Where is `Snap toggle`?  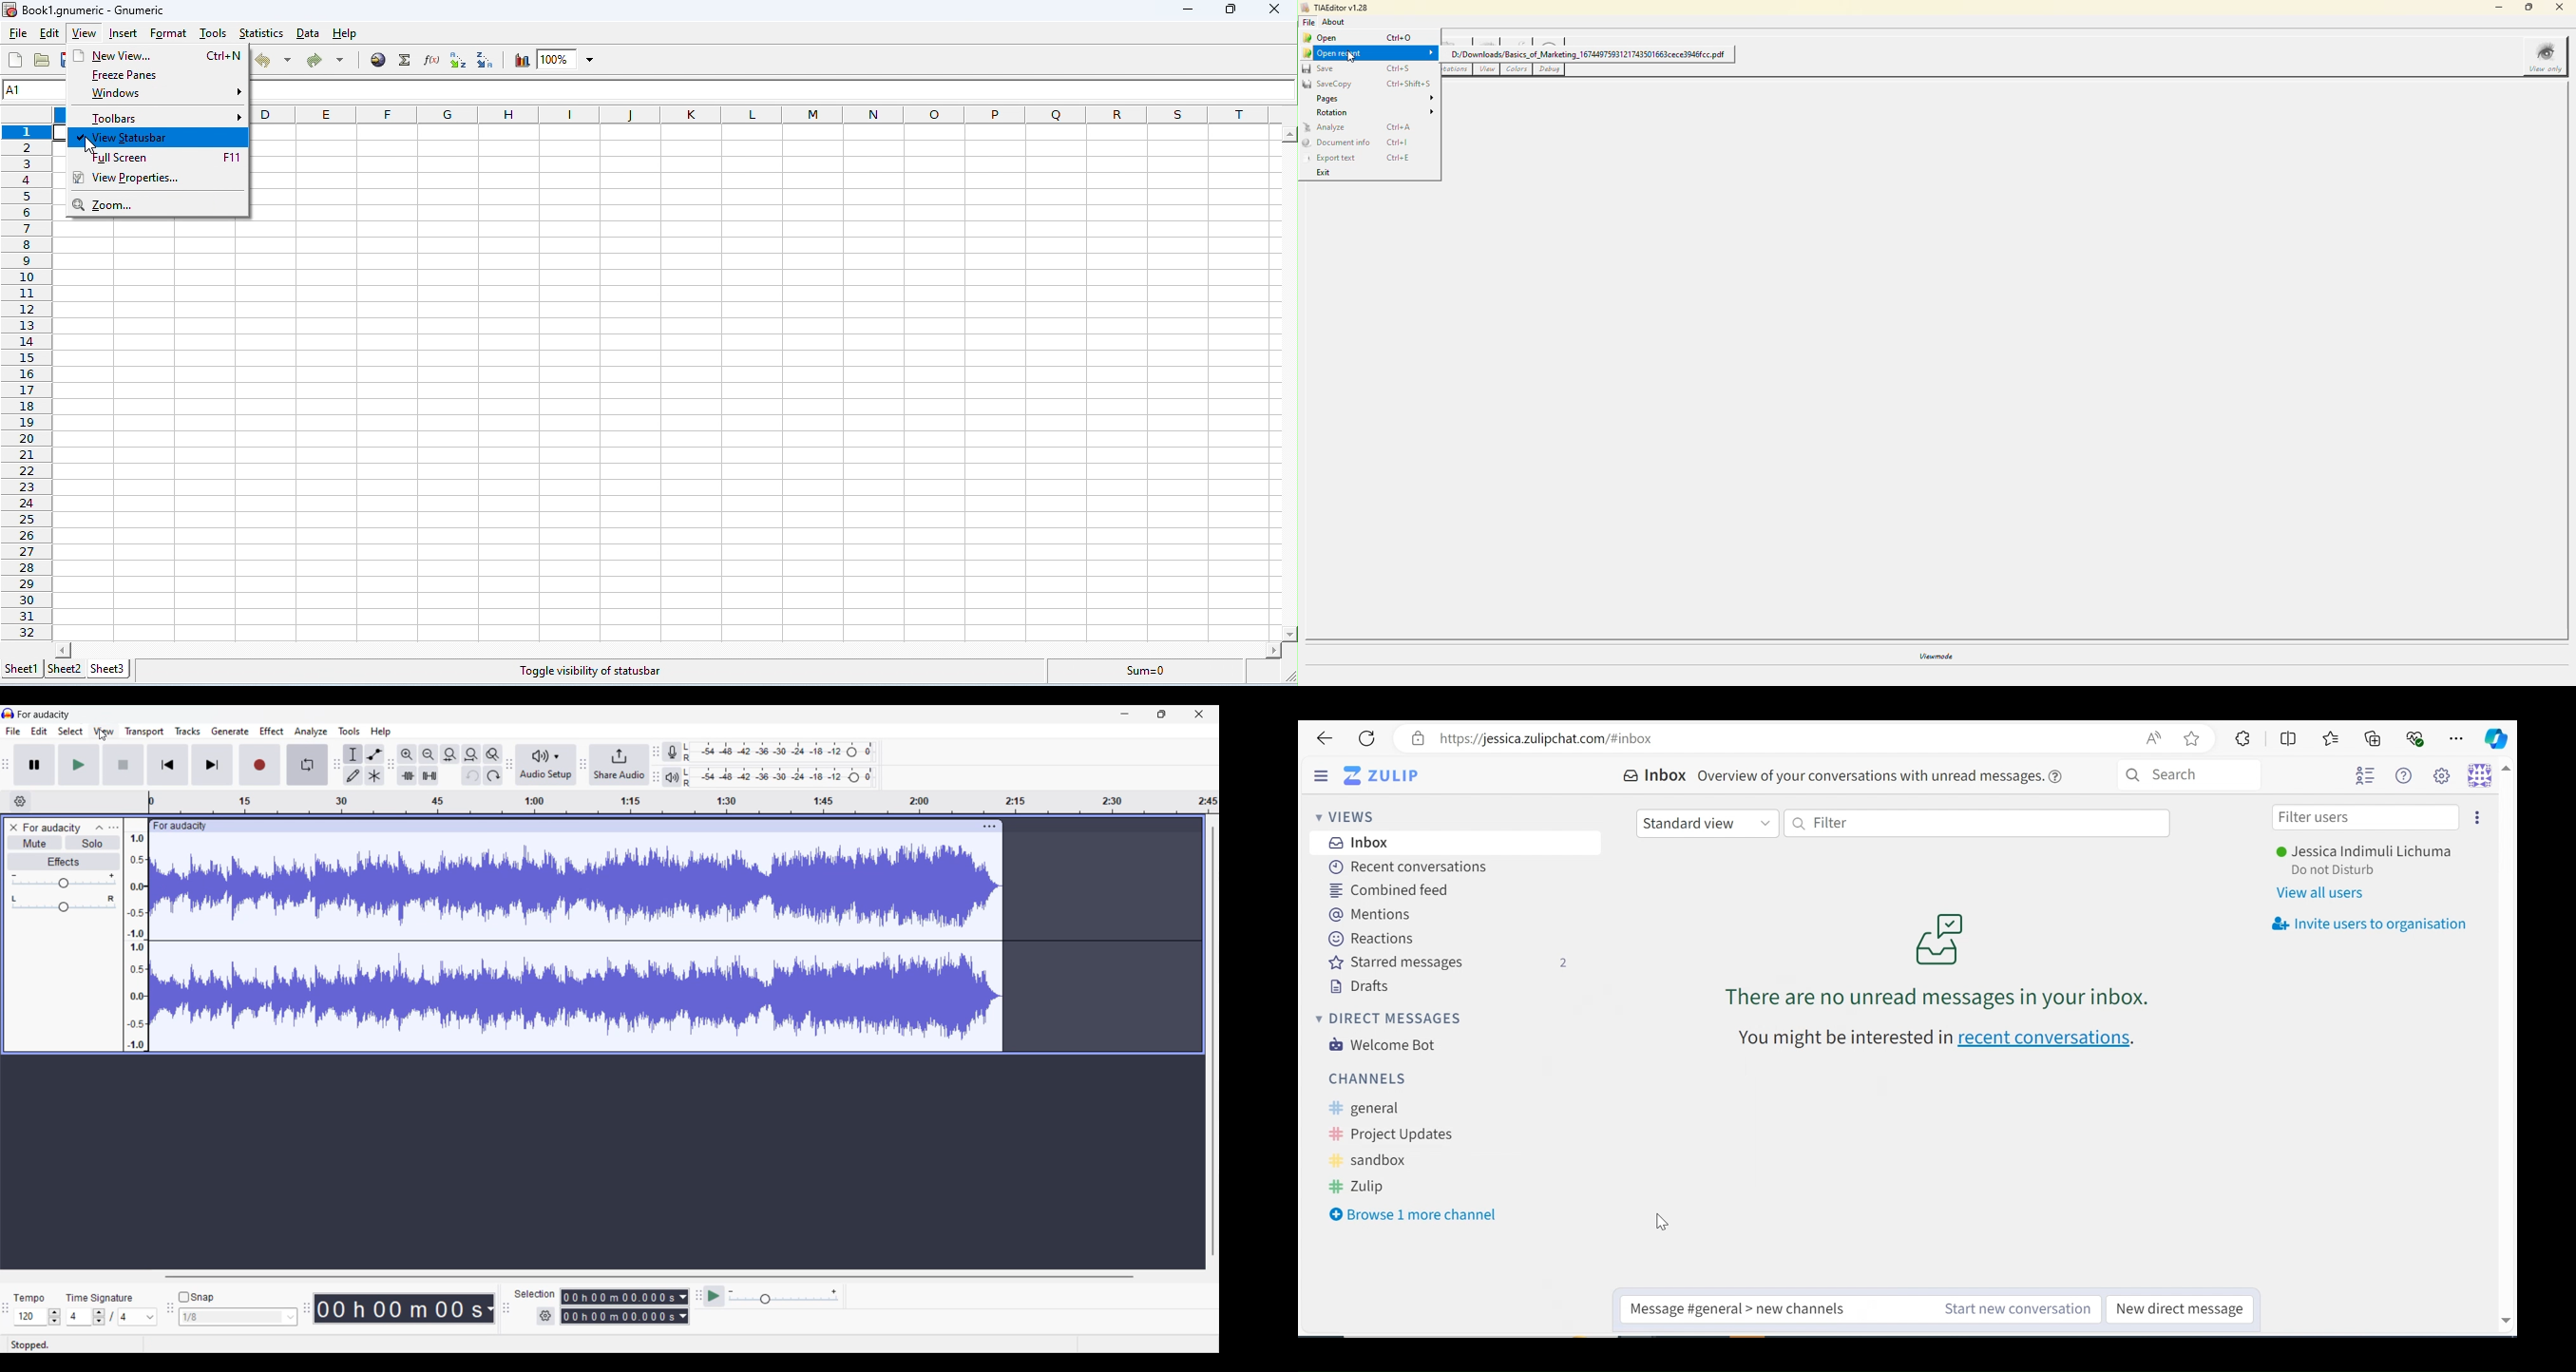 Snap toggle is located at coordinates (197, 1298).